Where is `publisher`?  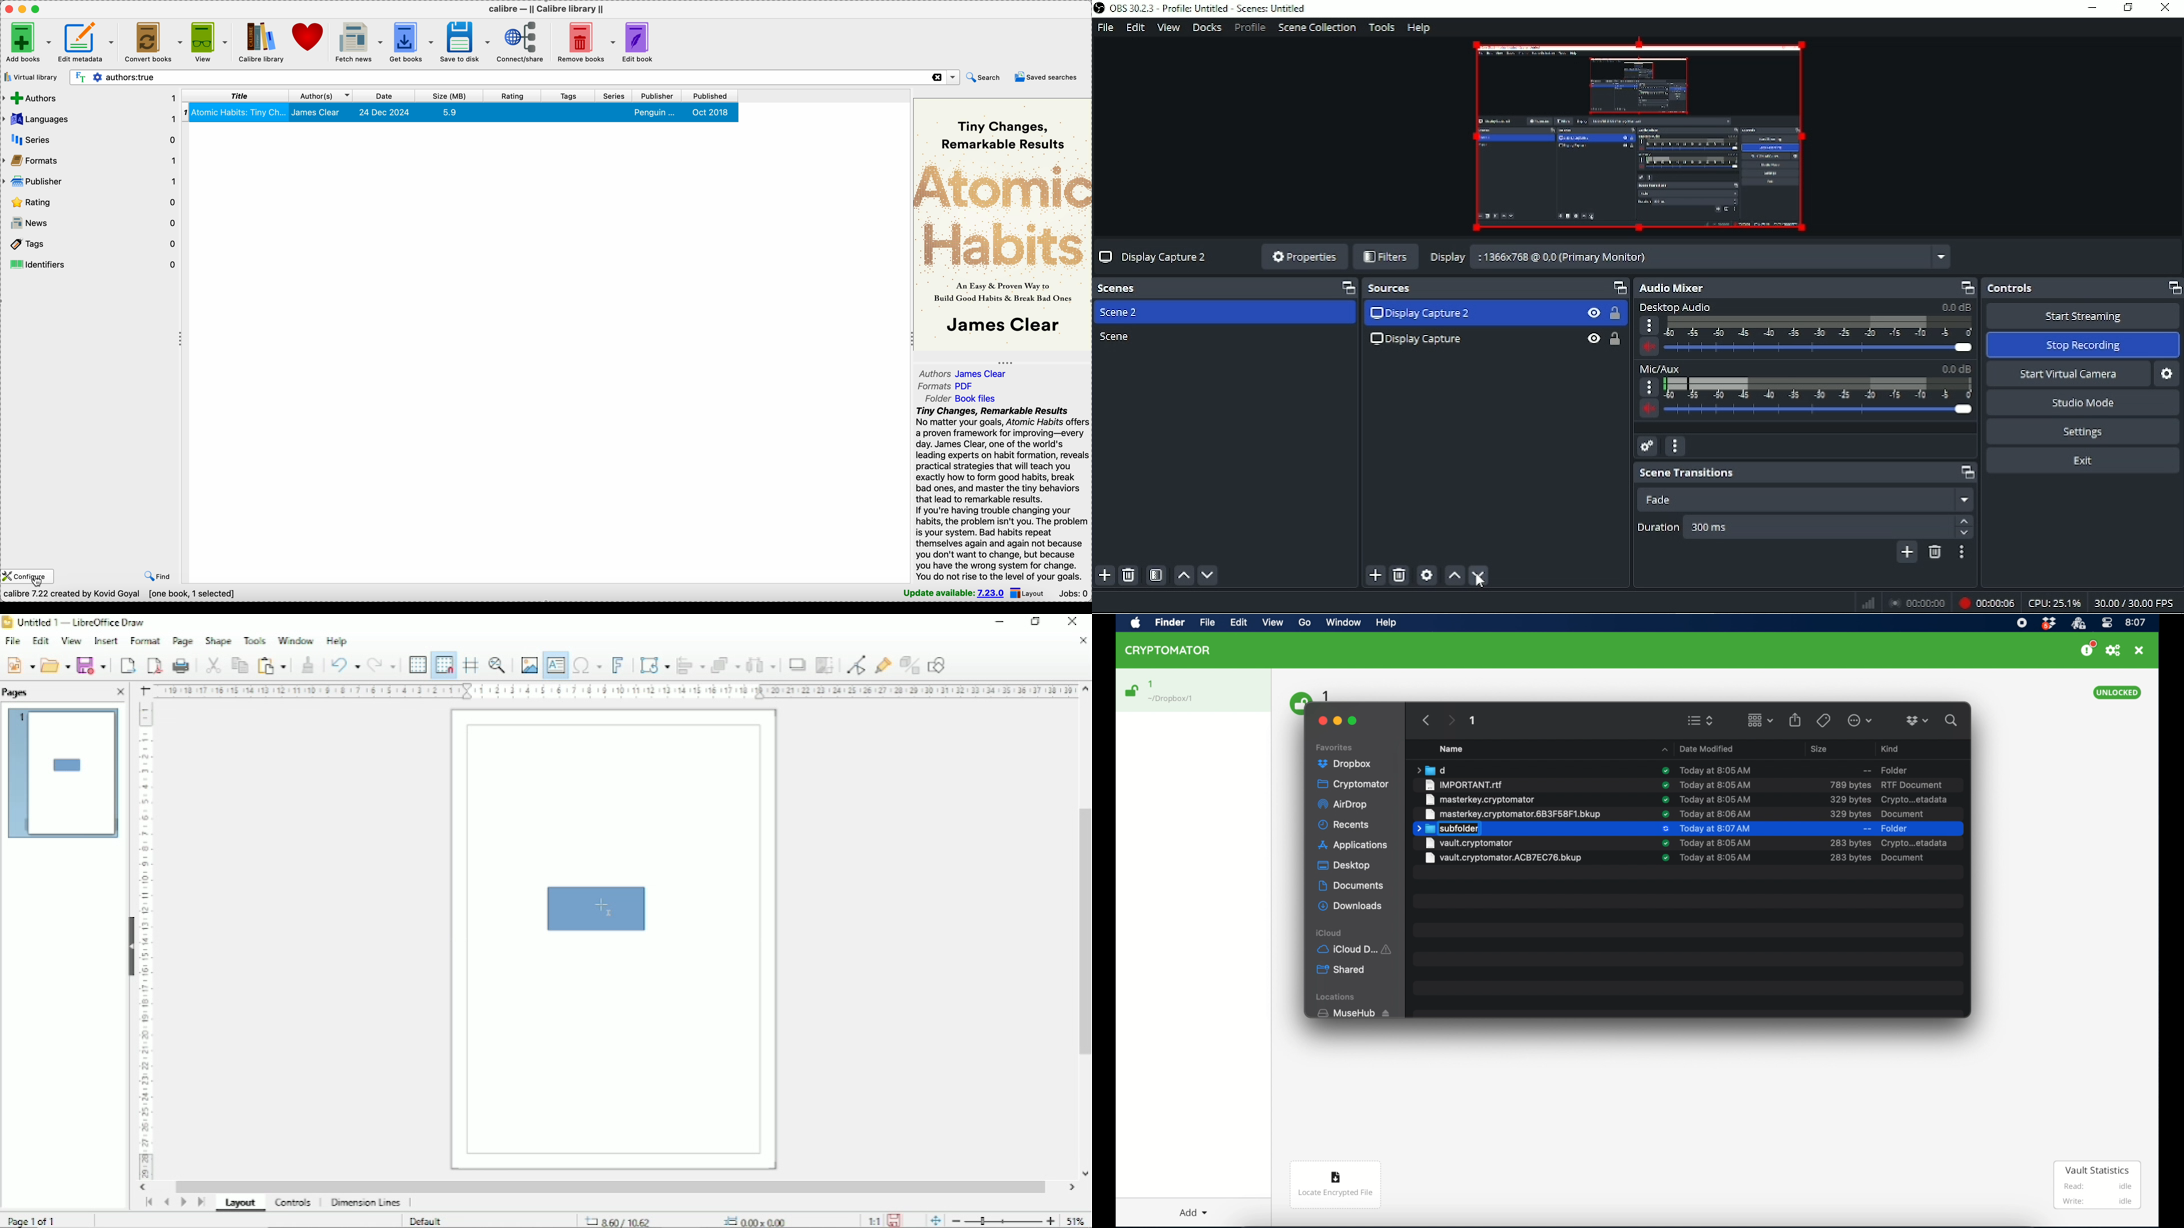
publisher is located at coordinates (90, 181).